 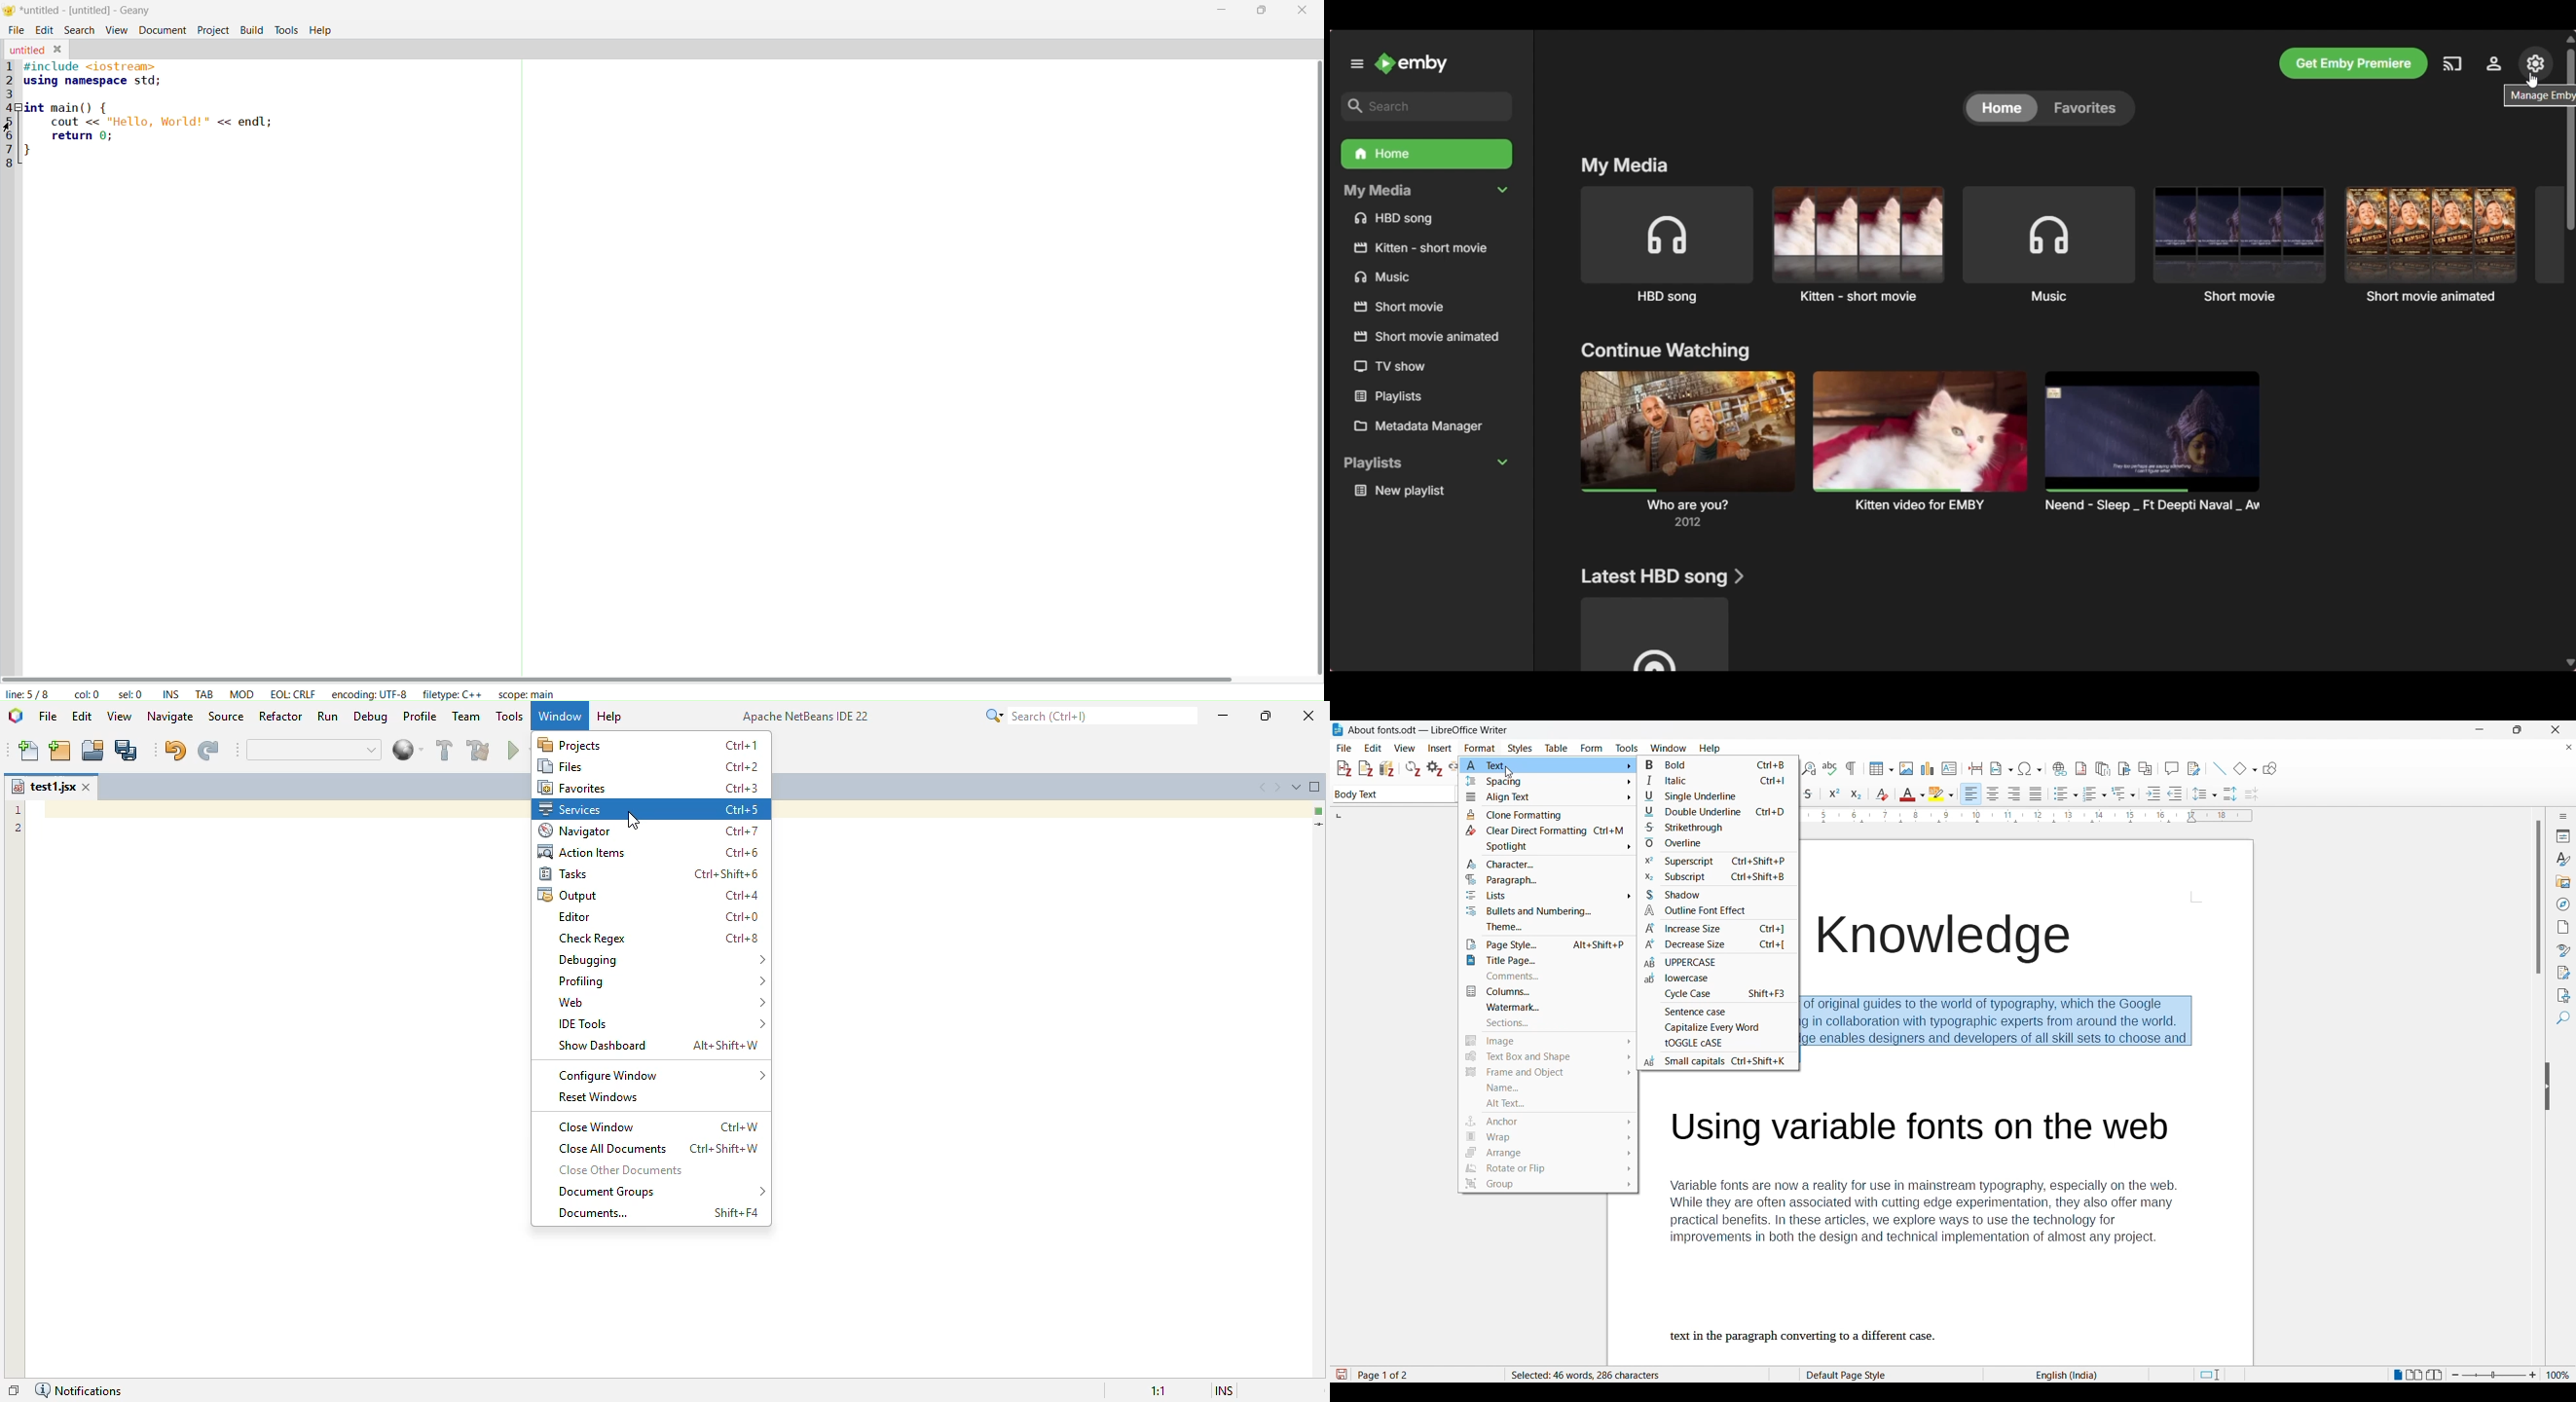 I want to click on Insert hyperlink, so click(x=2059, y=769).